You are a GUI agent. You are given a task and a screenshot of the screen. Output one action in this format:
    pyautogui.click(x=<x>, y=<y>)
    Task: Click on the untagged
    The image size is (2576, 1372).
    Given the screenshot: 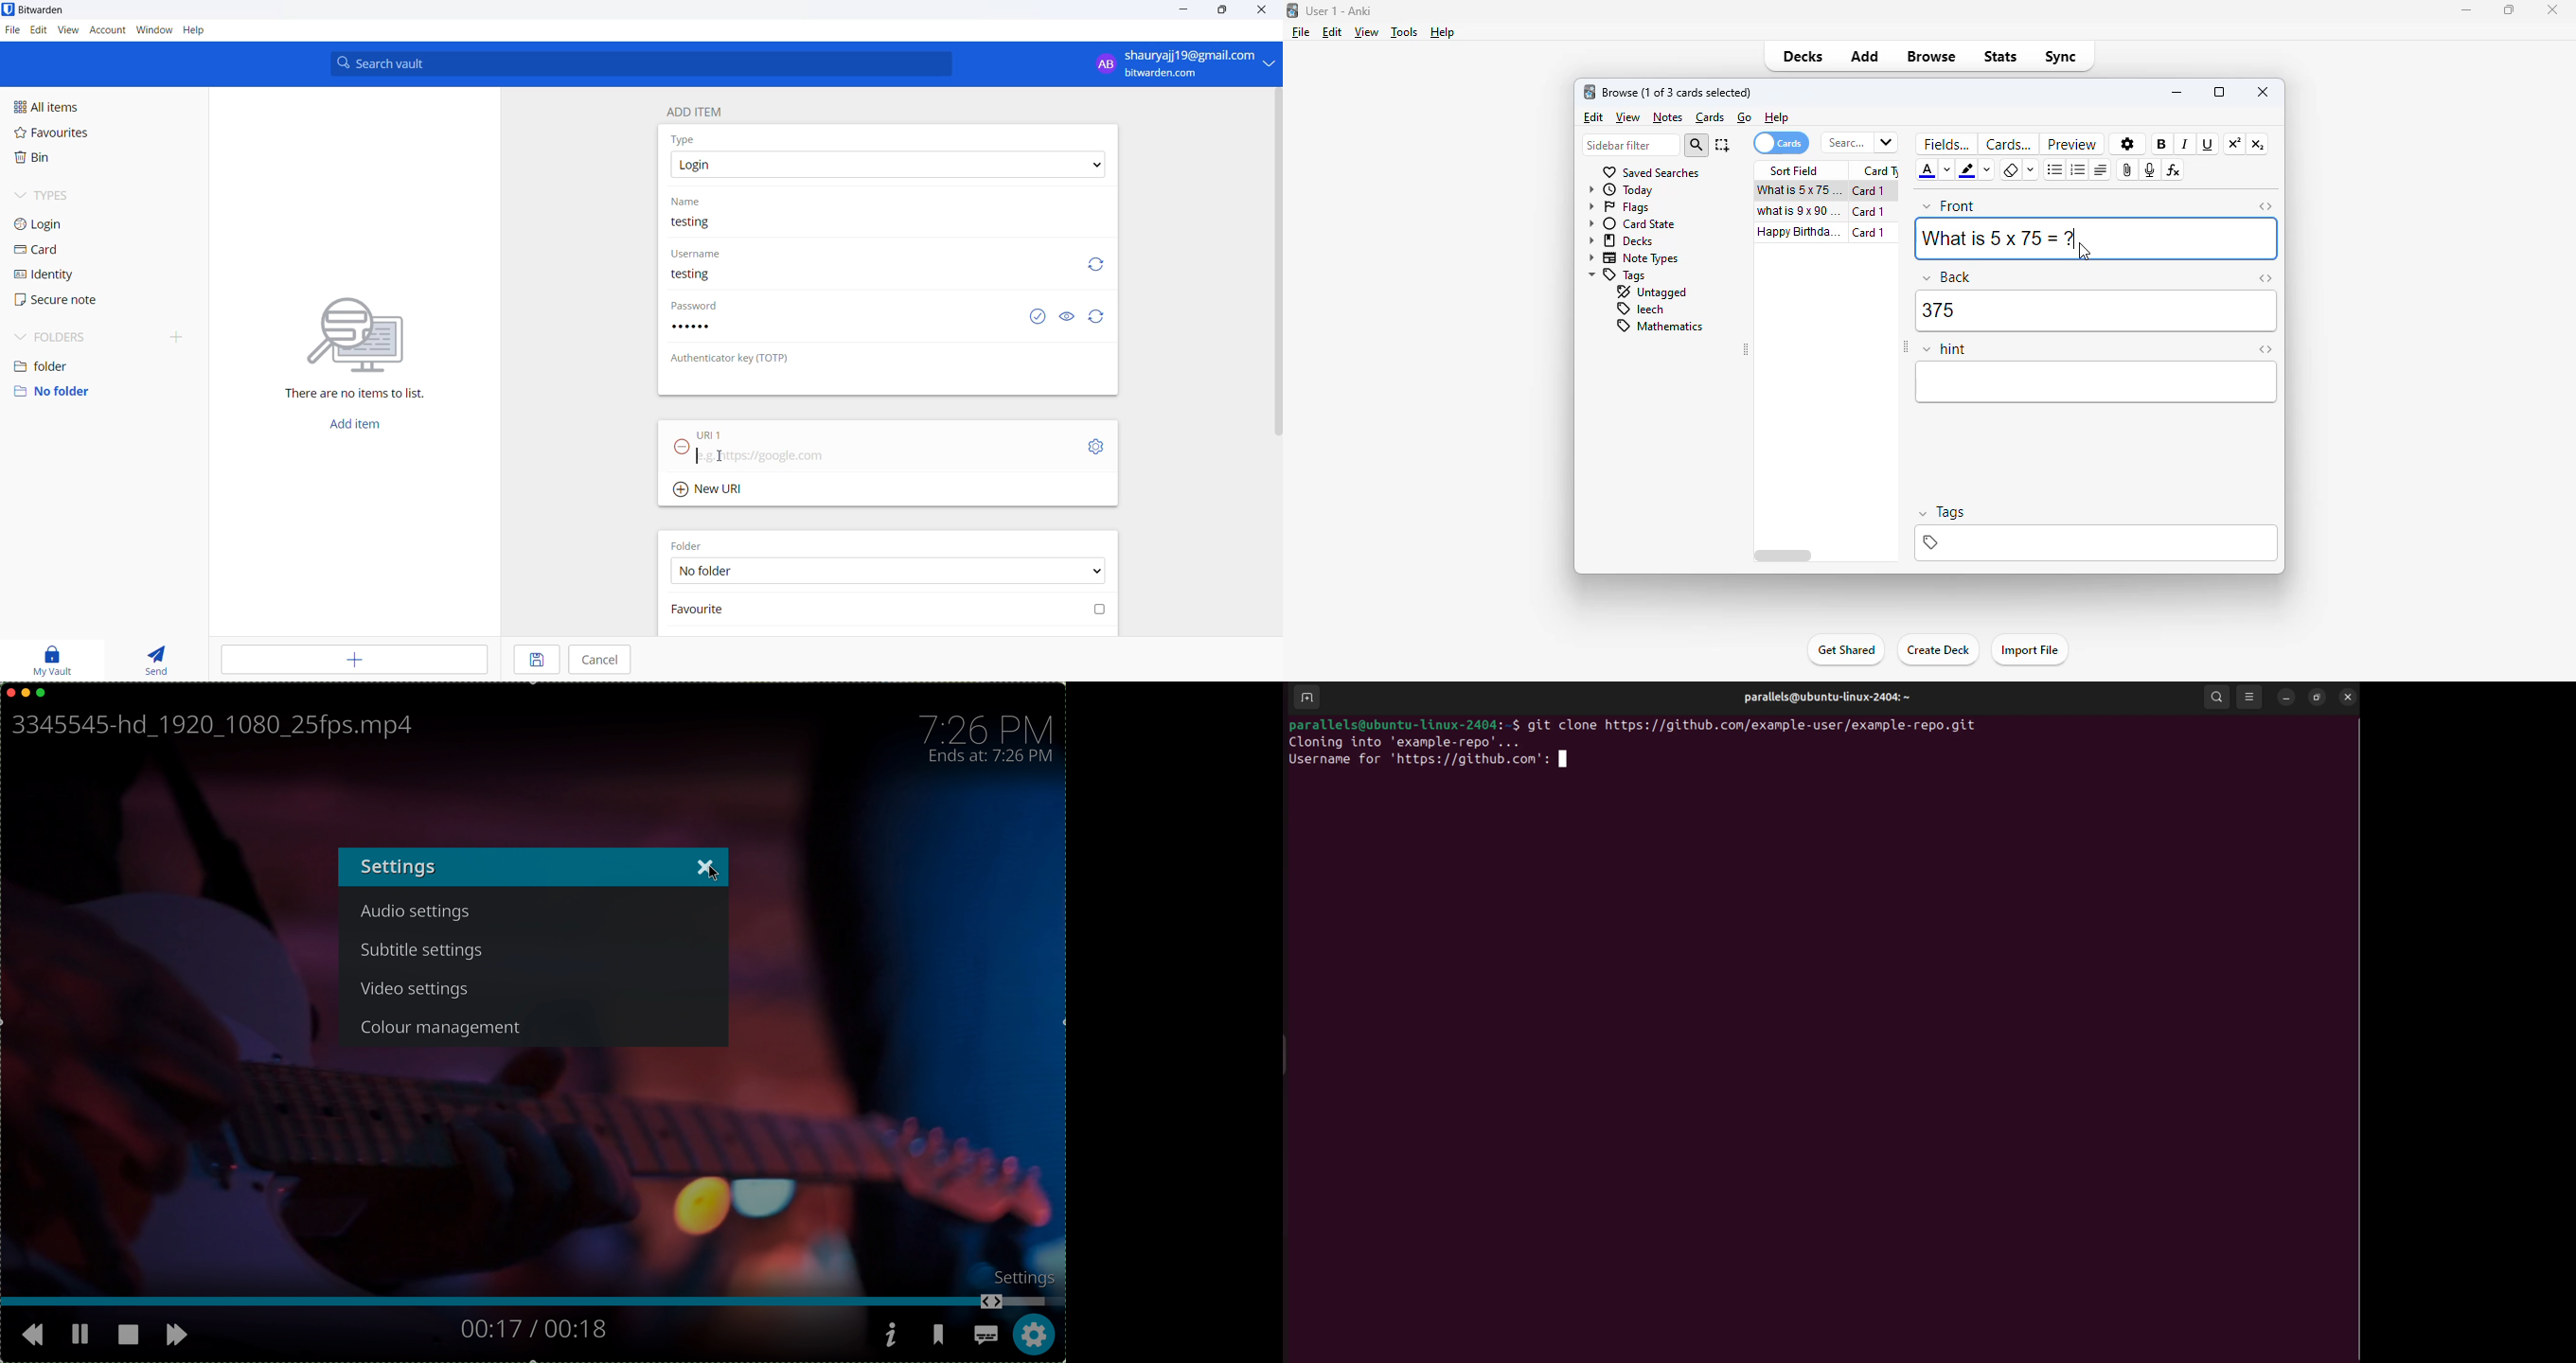 What is the action you would take?
    pyautogui.click(x=1653, y=292)
    